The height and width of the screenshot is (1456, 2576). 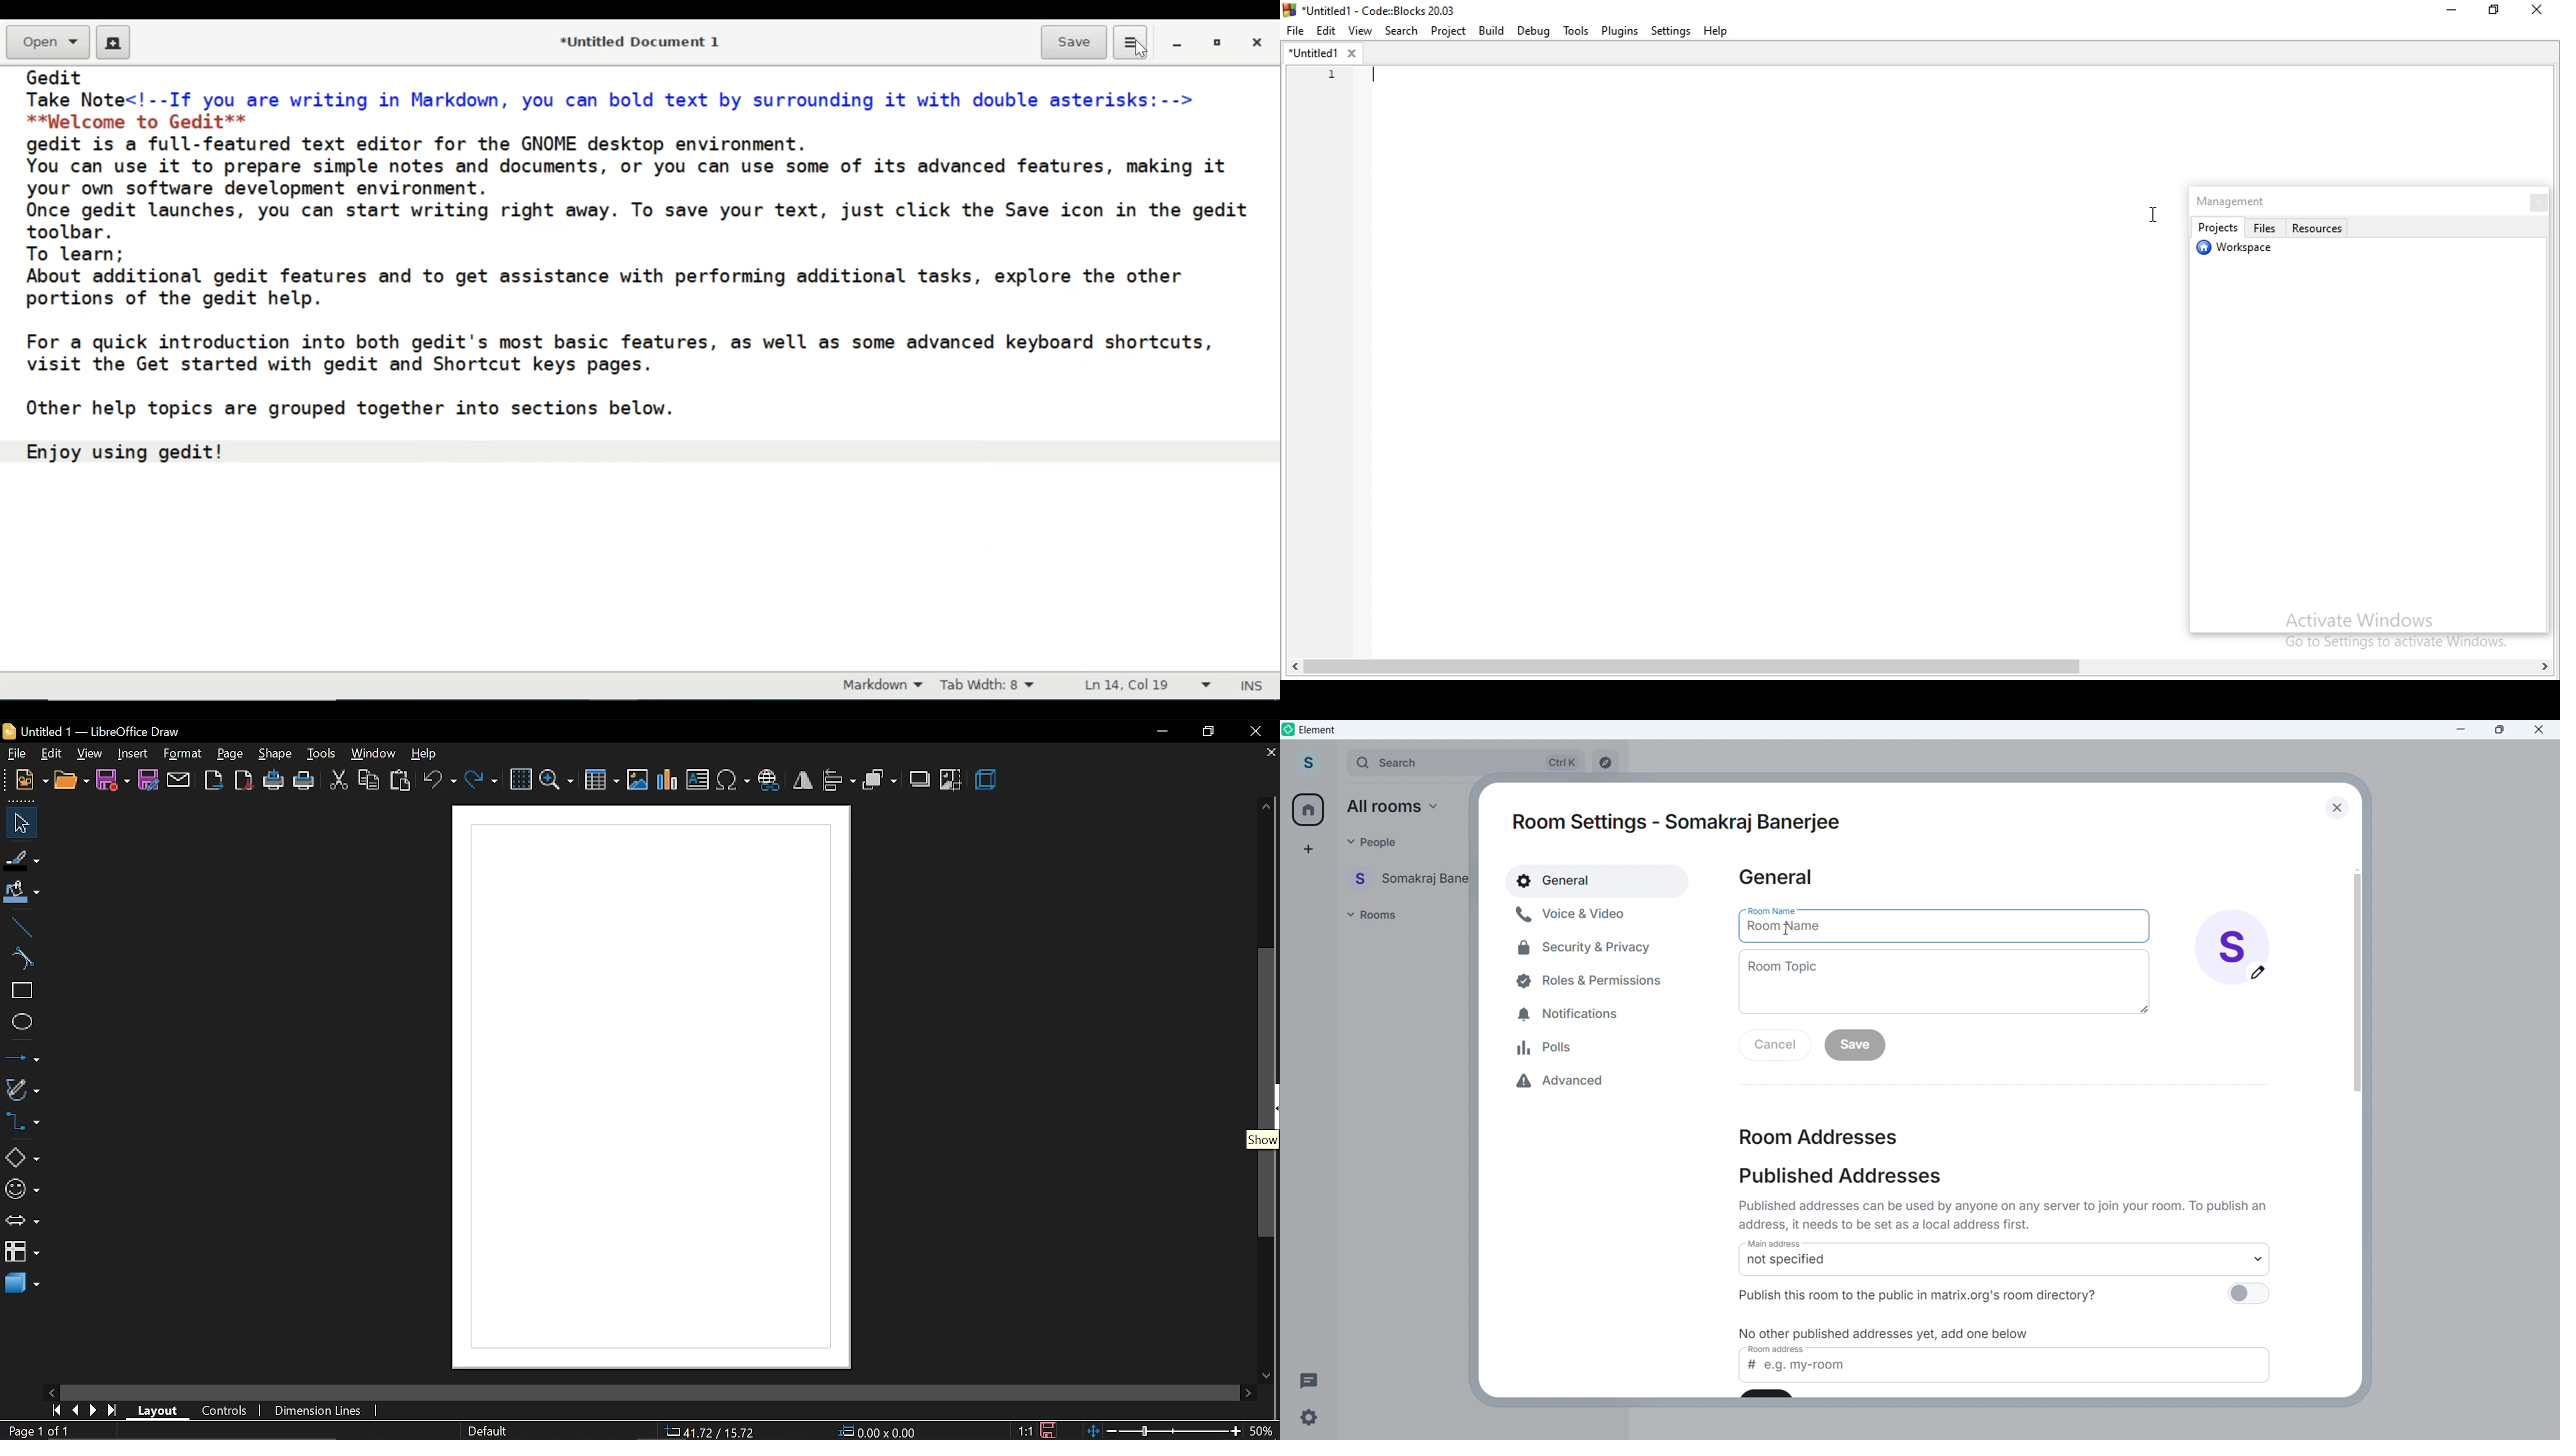 I want to click on Build , so click(x=1493, y=32).